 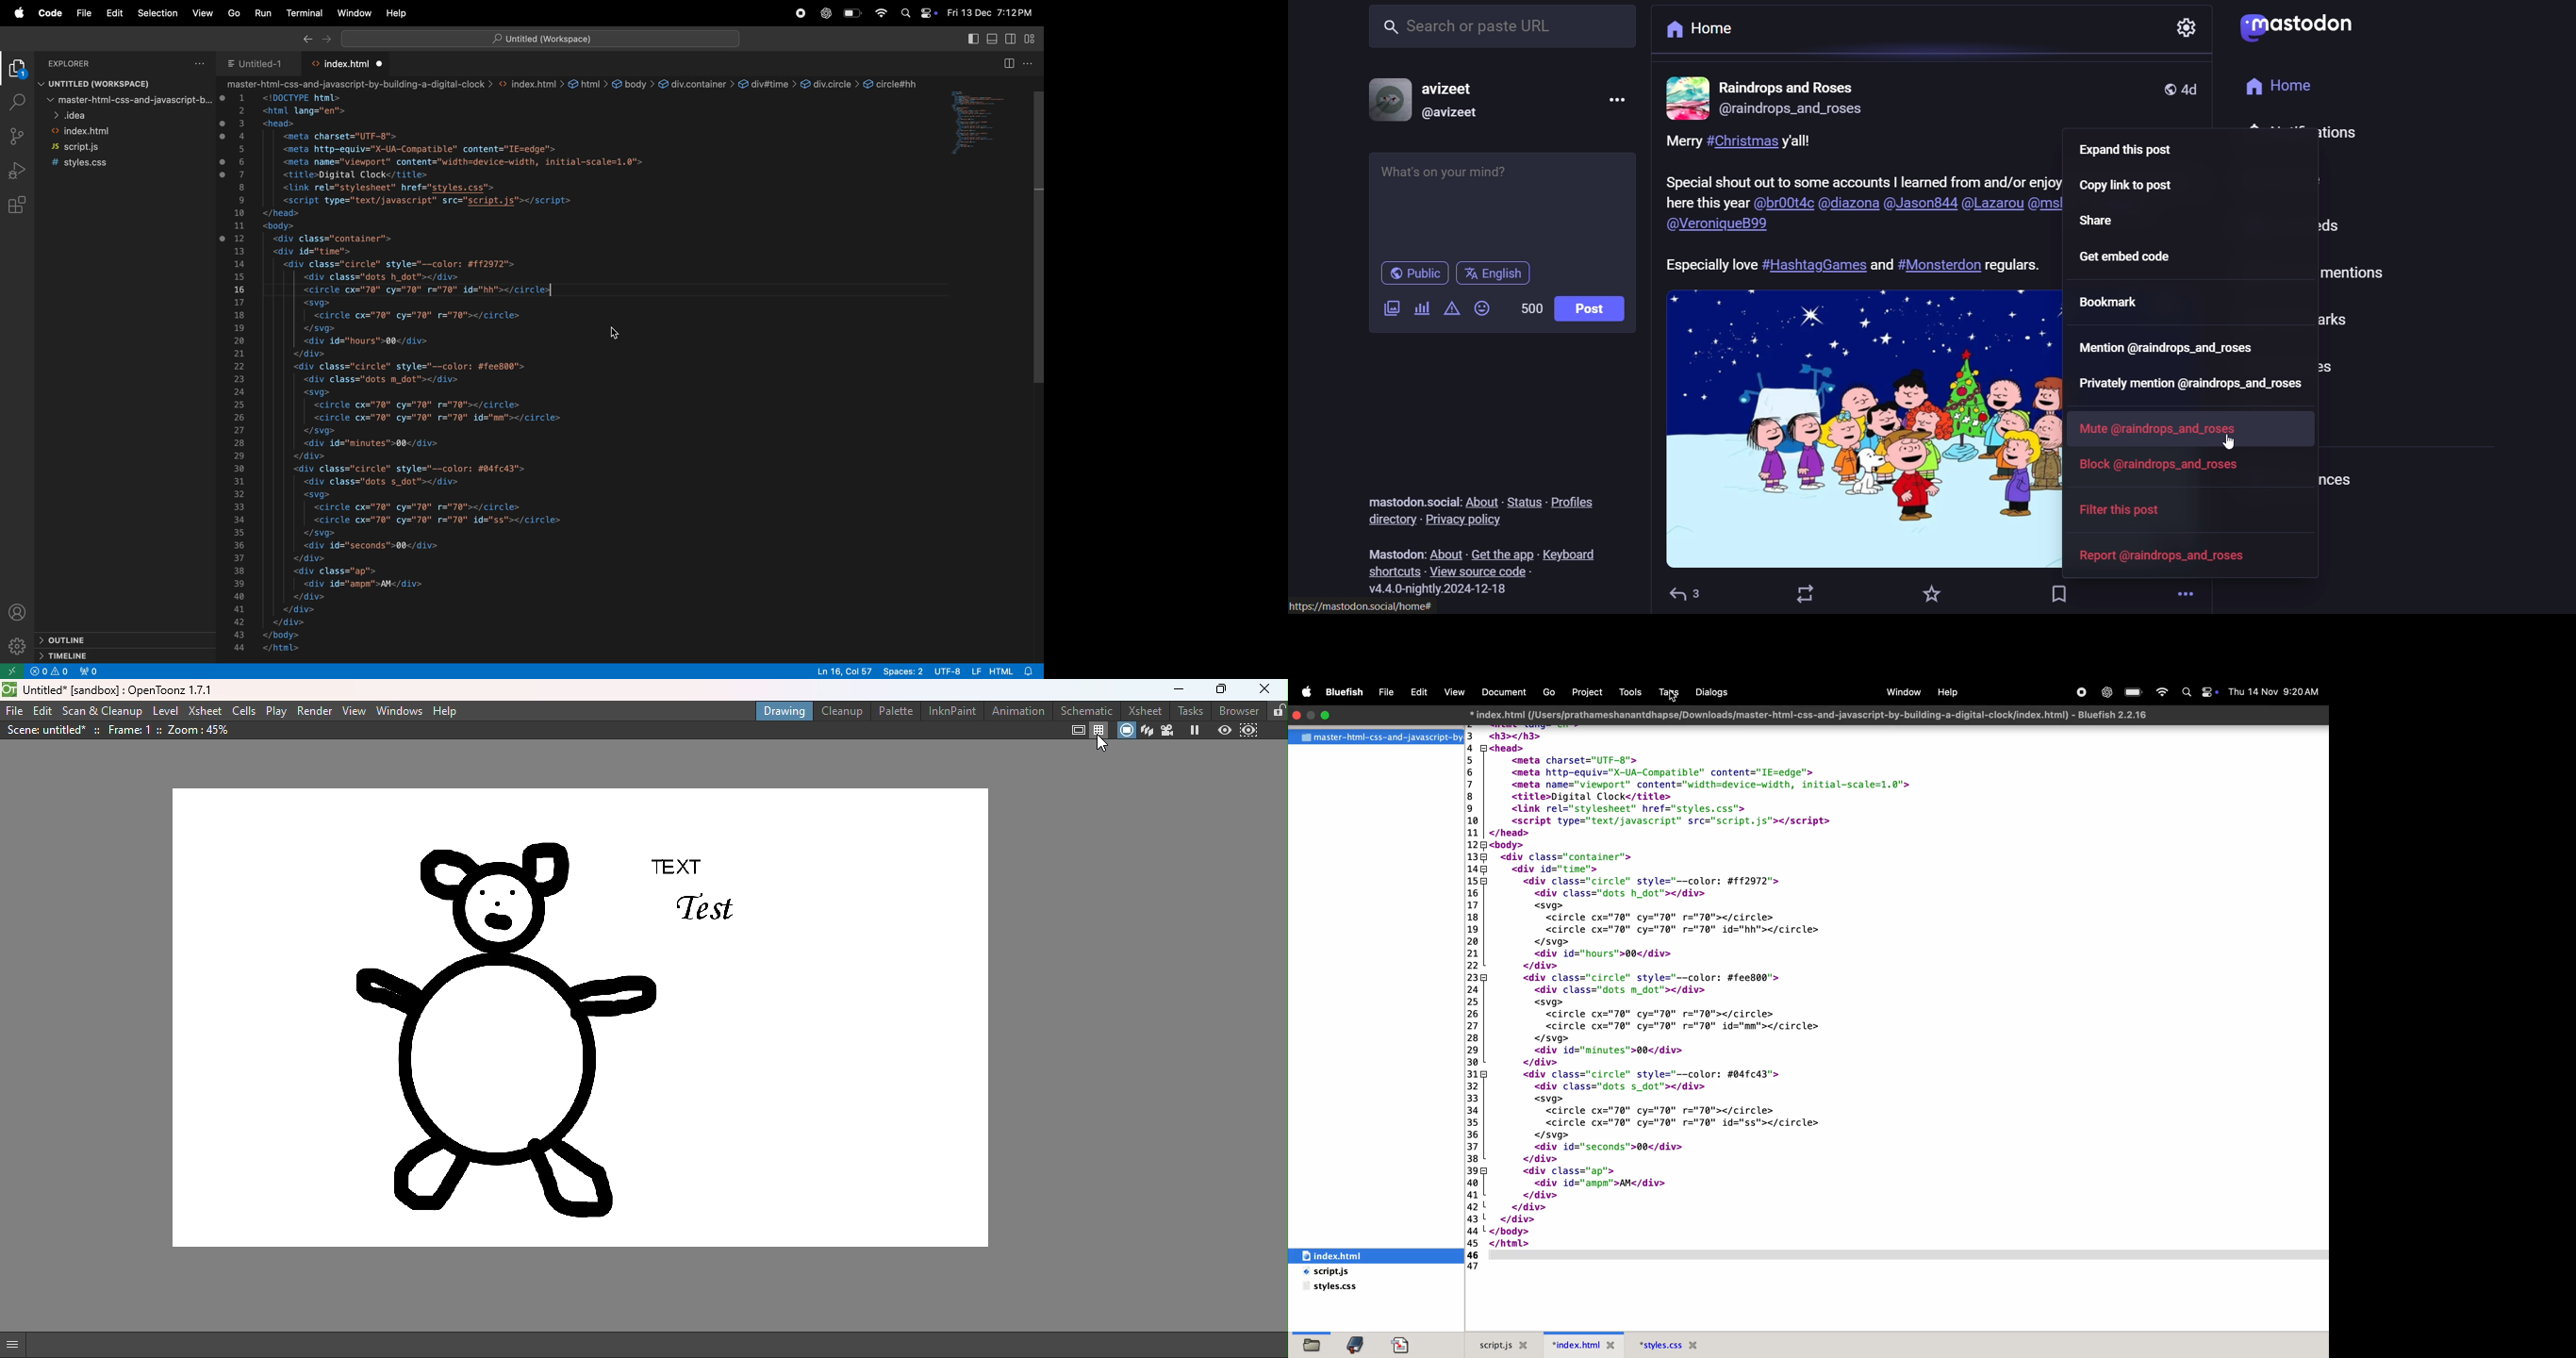 What do you see at coordinates (1375, 737) in the screenshot?
I see `master` at bounding box center [1375, 737].